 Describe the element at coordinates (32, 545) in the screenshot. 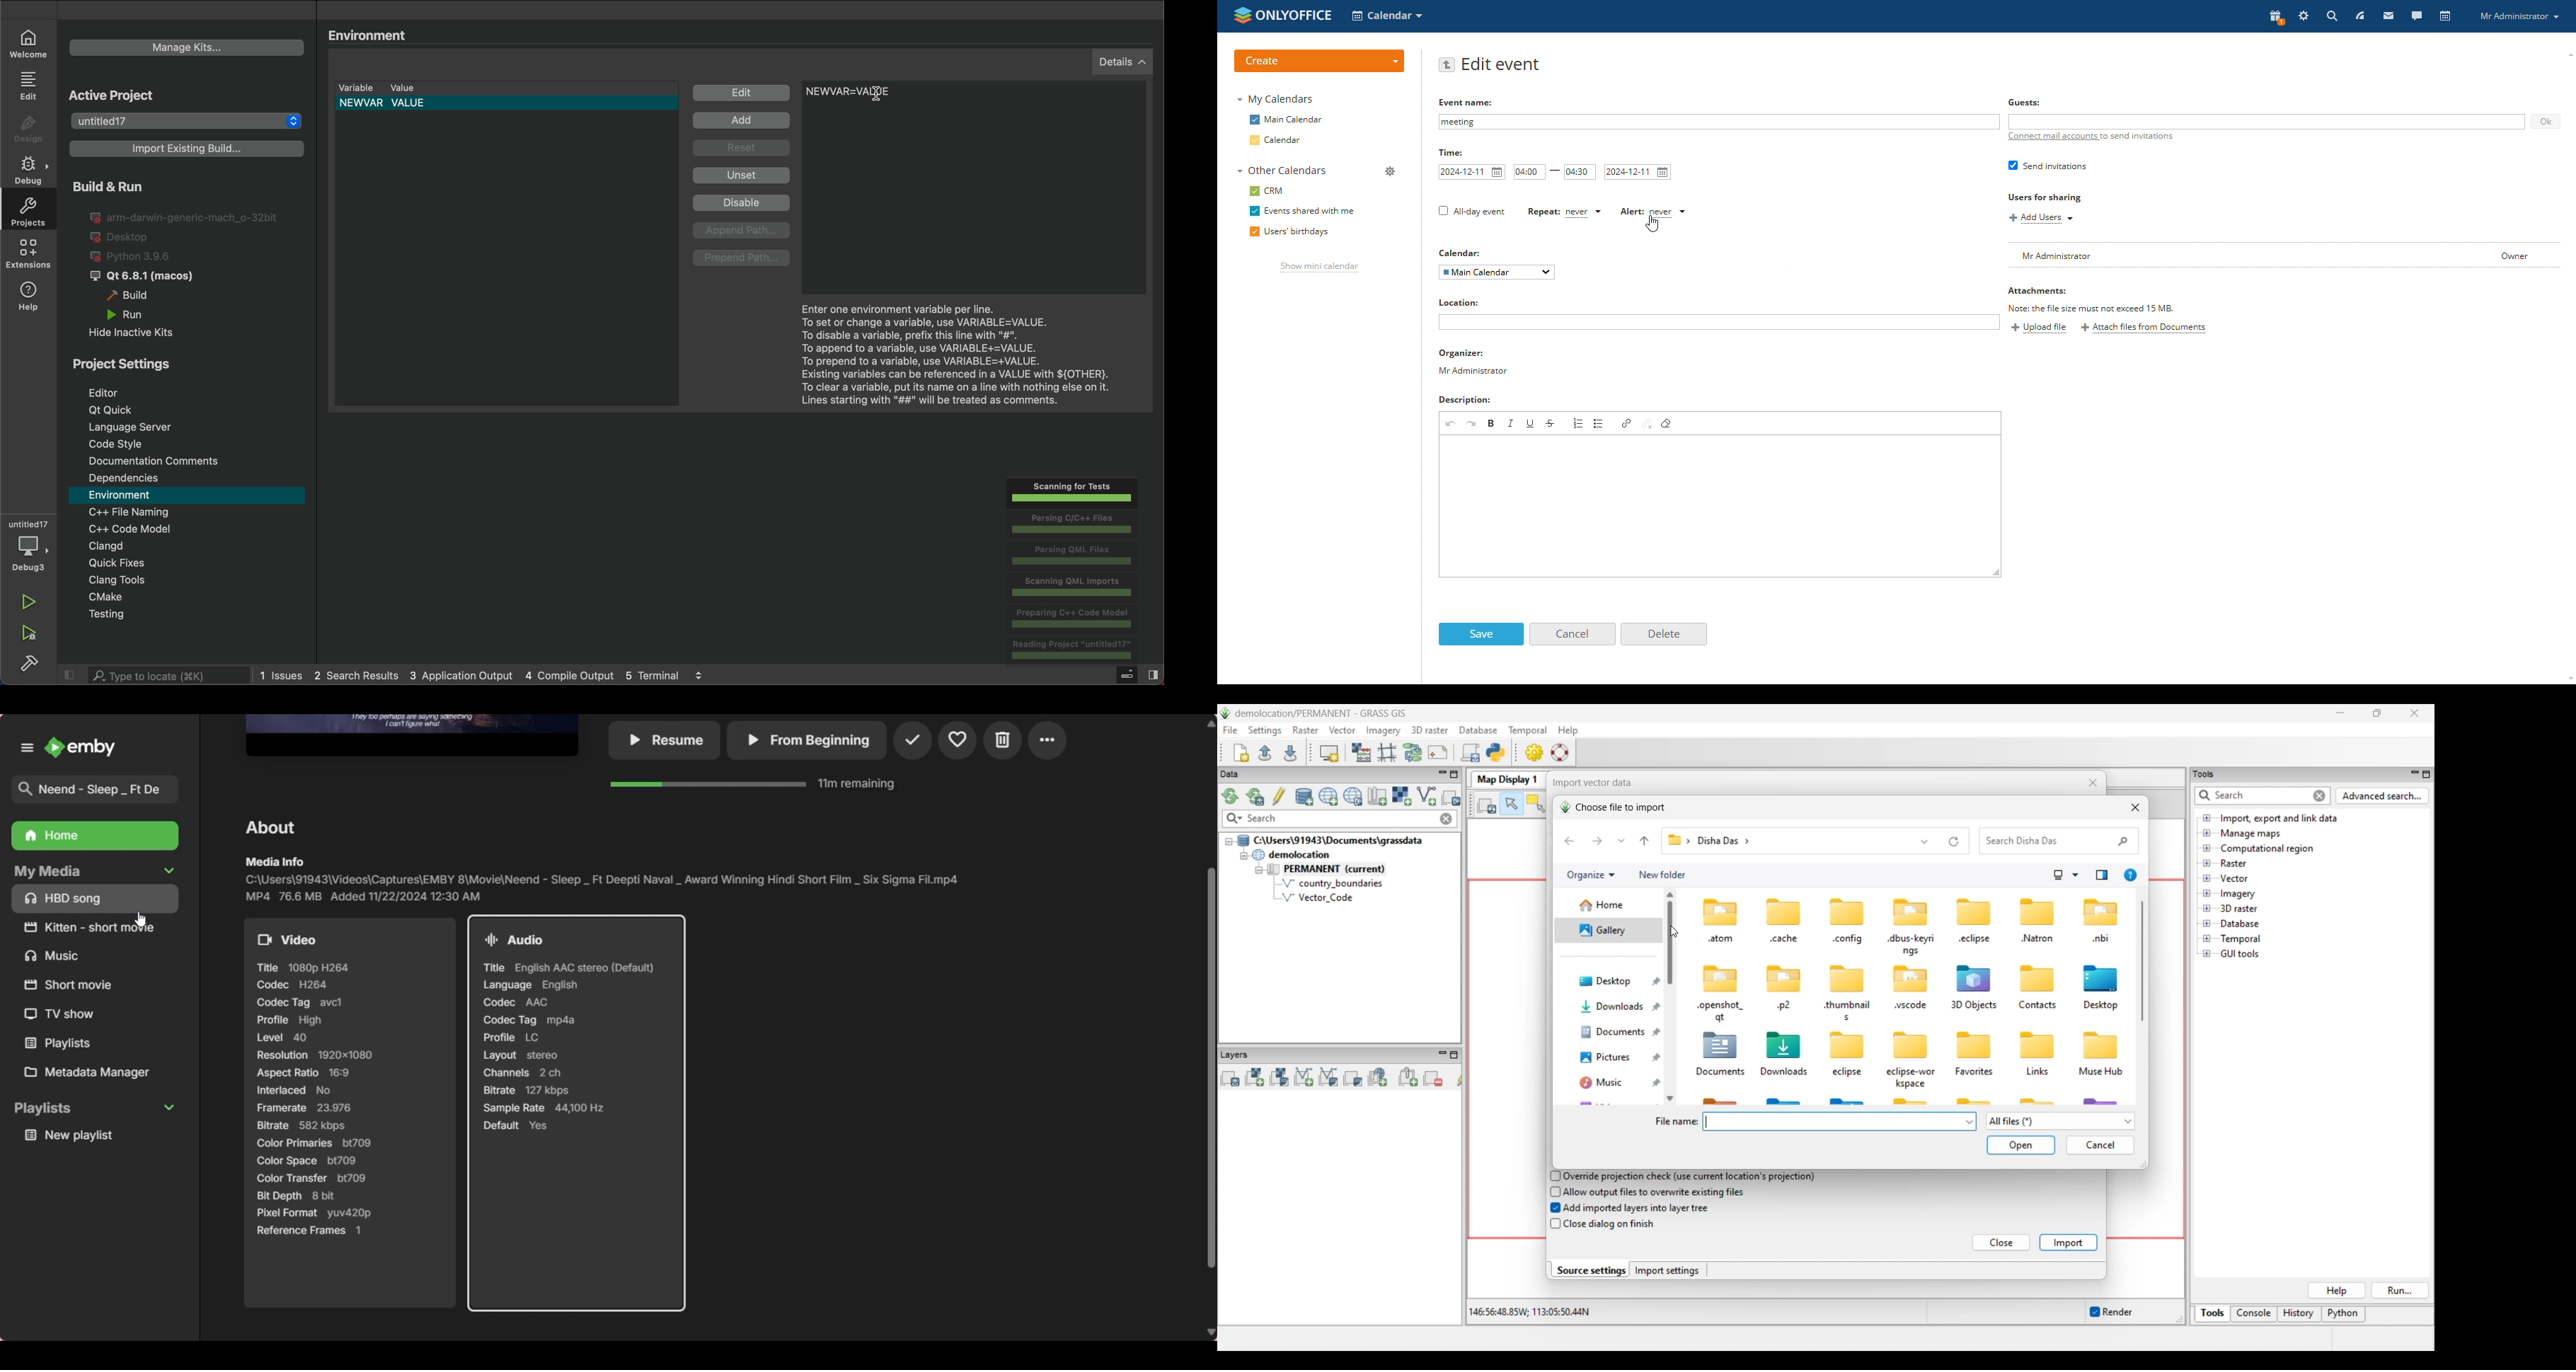

I see `debug` at that location.